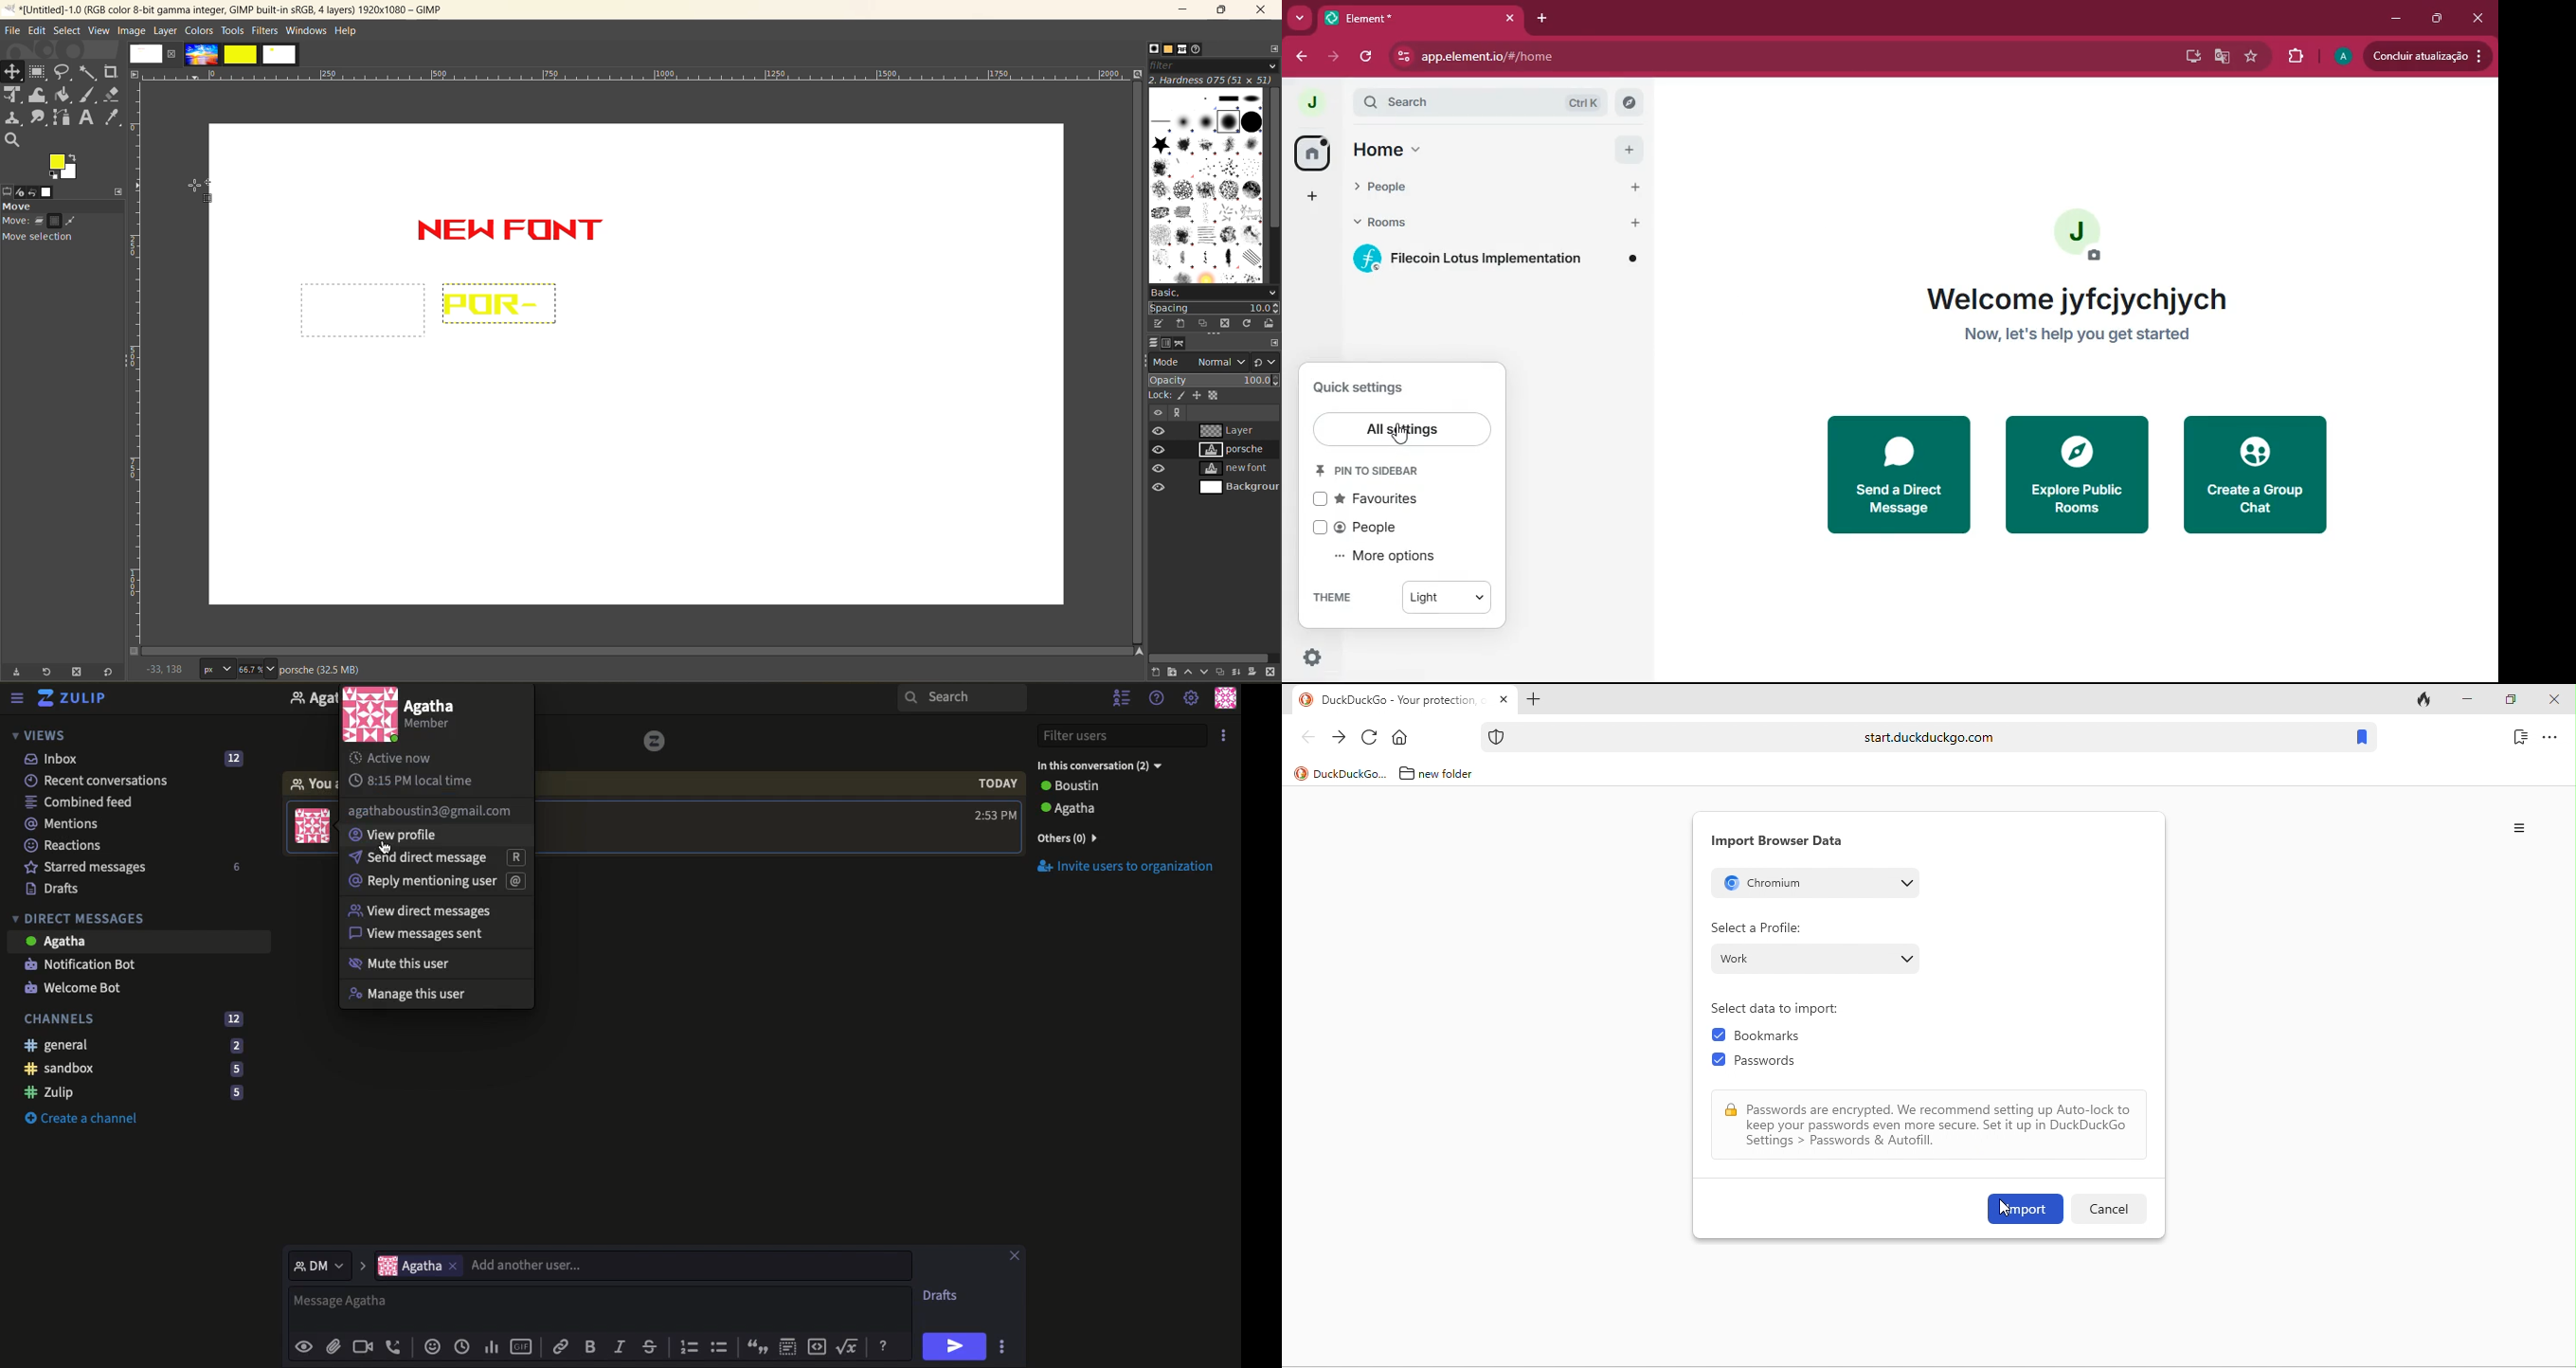 This screenshot has width=2576, height=1372. Describe the element at coordinates (2083, 297) in the screenshot. I see `welcome jyfcjychjych` at that location.